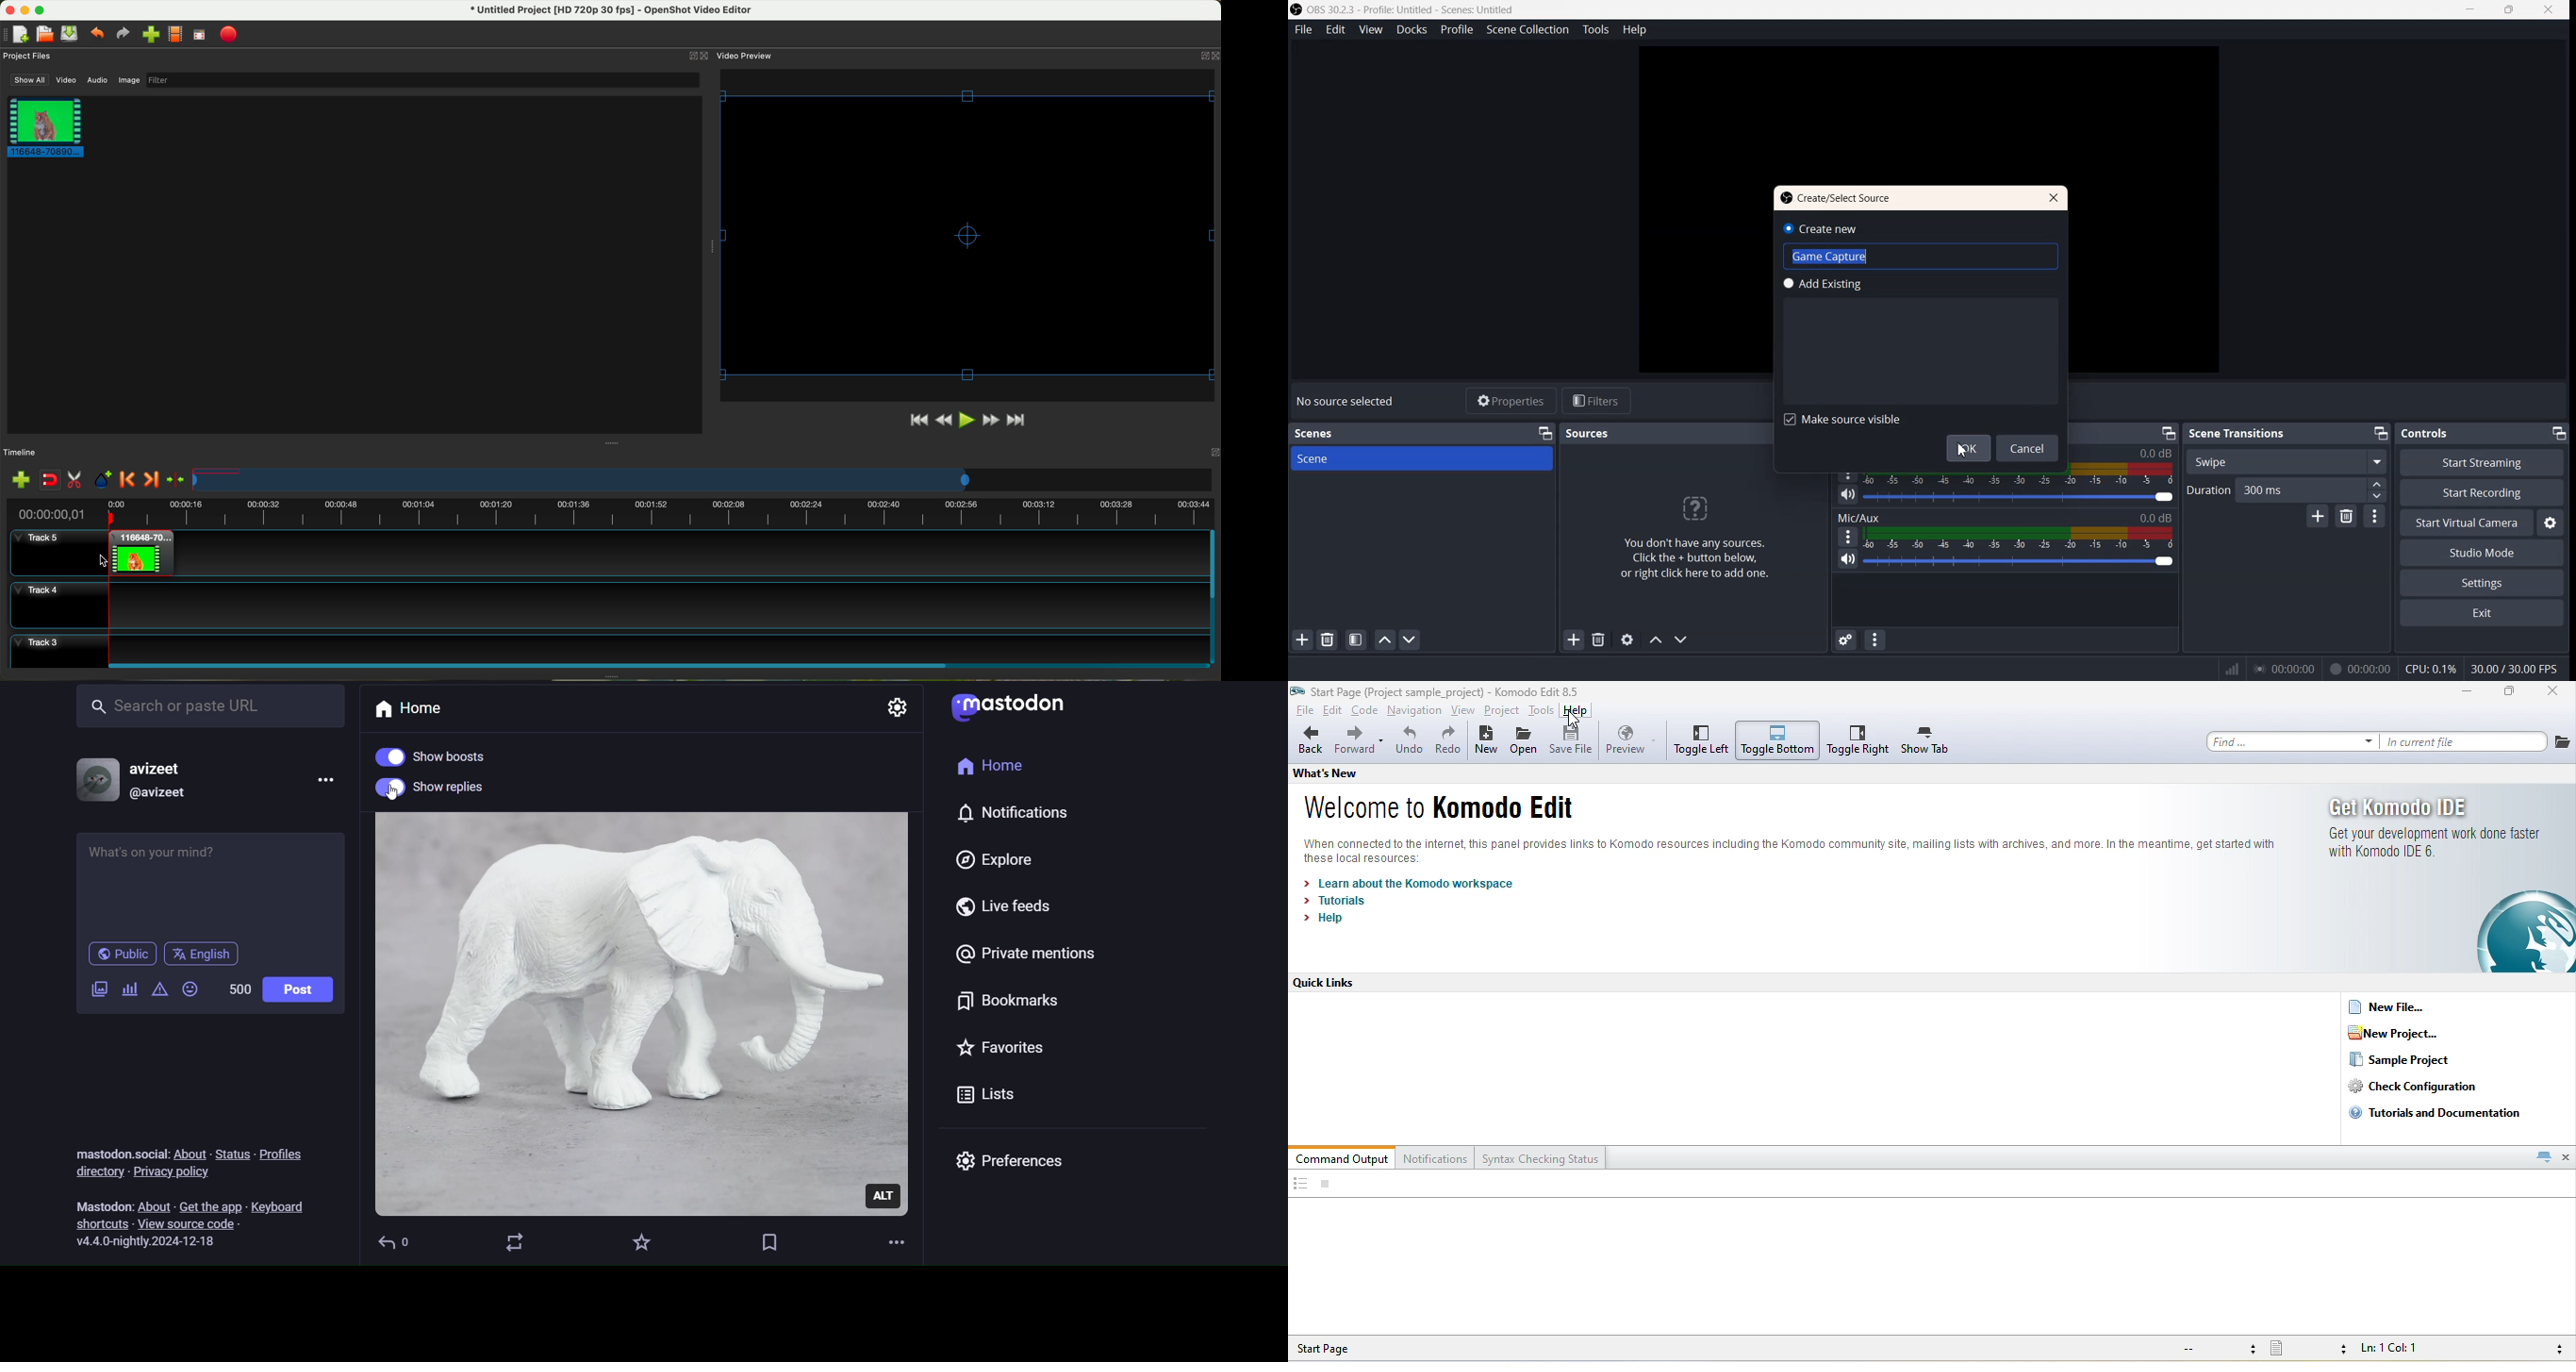 The width and height of the screenshot is (2576, 1372). I want to click on Edit, so click(1337, 29).